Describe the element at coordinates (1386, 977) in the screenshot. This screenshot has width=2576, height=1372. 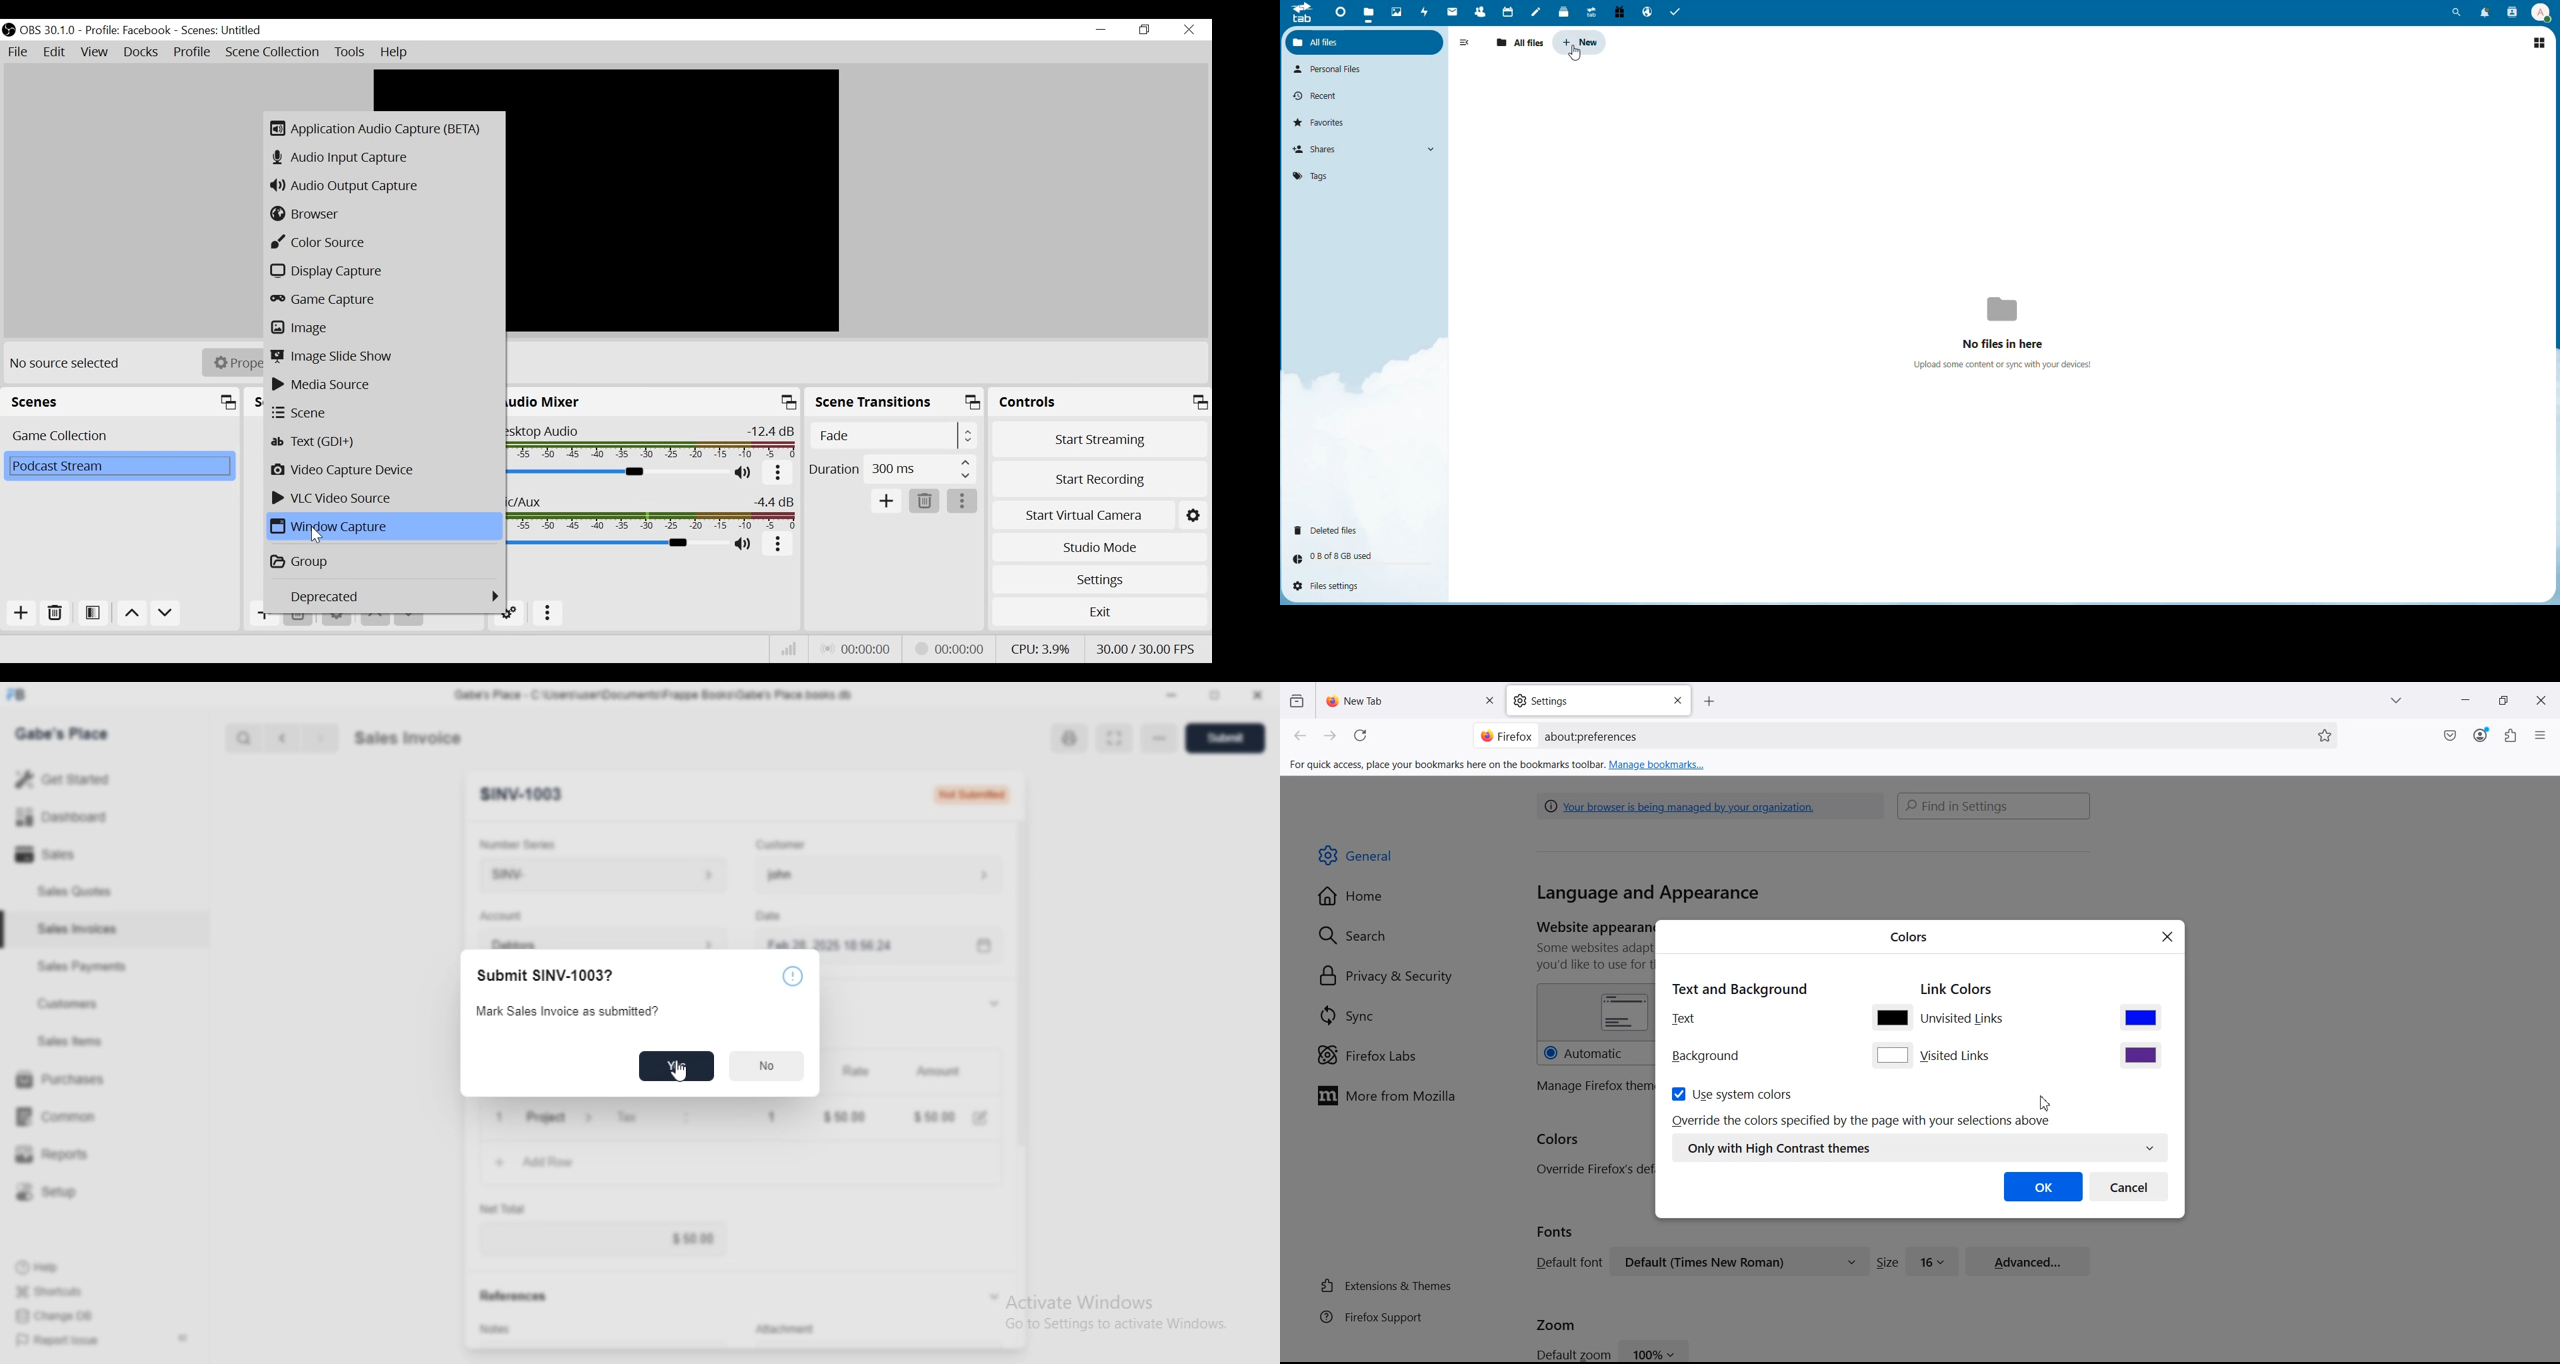
I see `8 Privacy & Security` at that location.